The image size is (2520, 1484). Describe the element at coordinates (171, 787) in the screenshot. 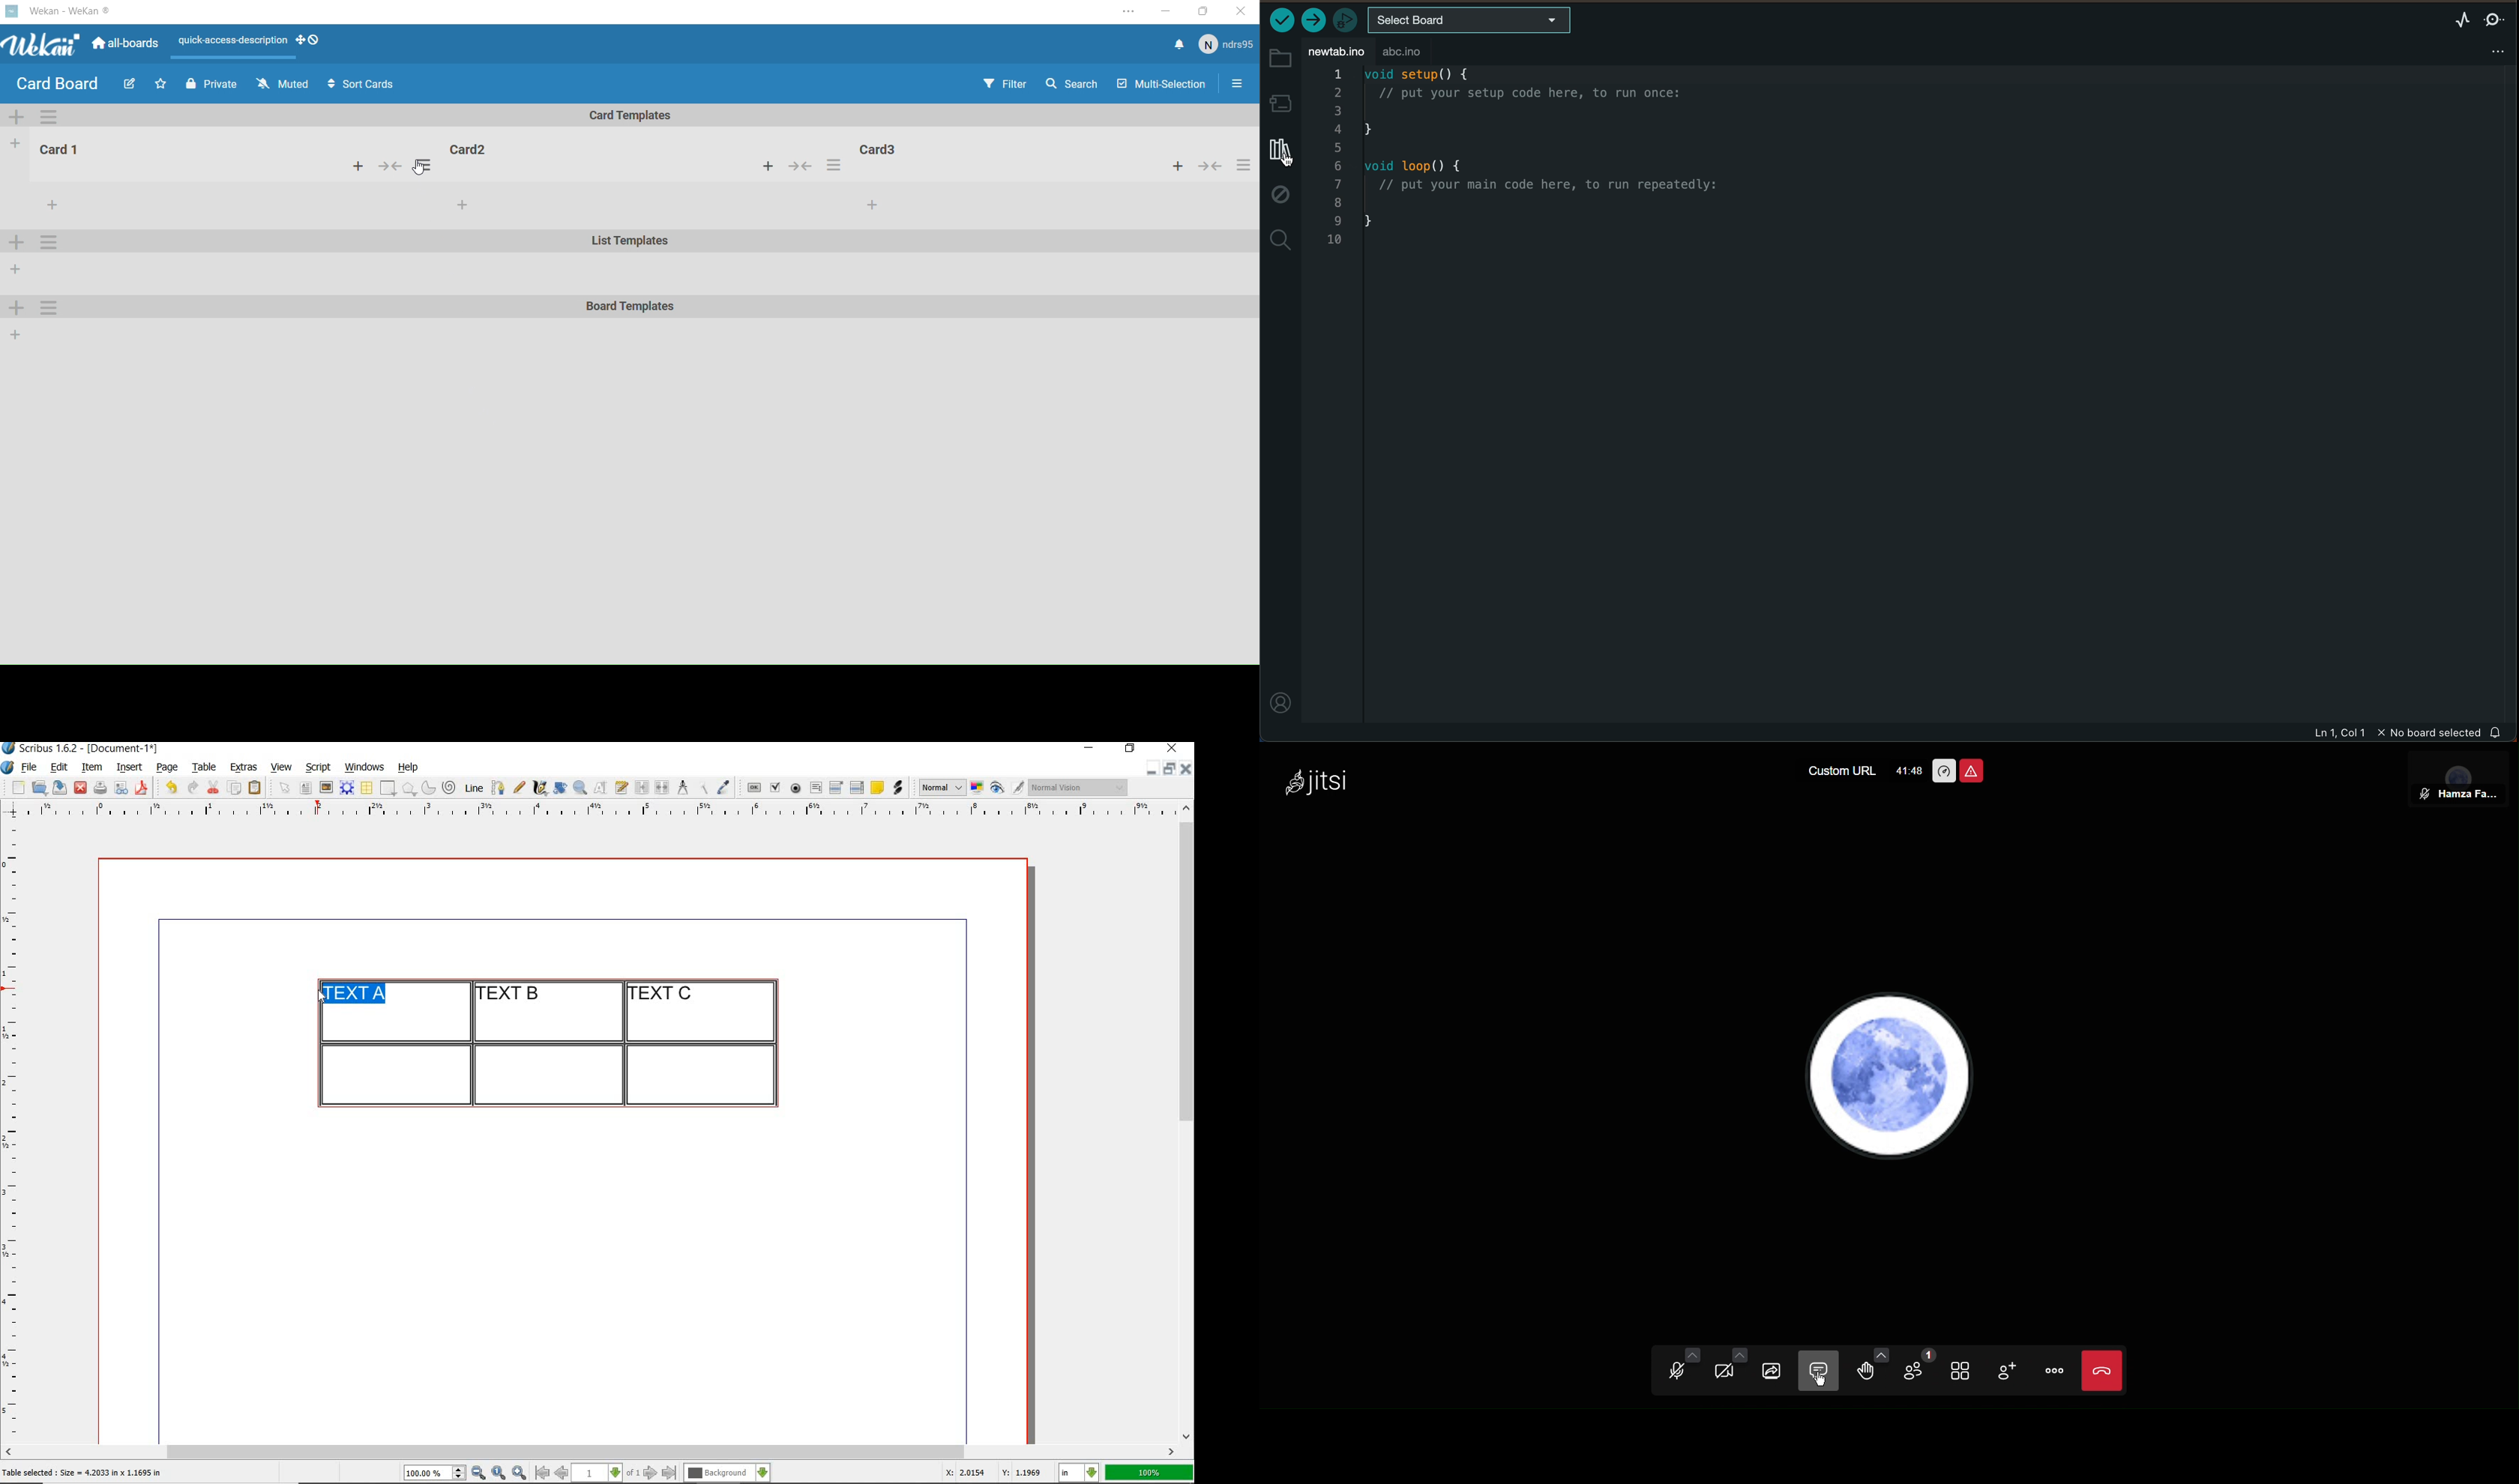

I see `undo` at that location.